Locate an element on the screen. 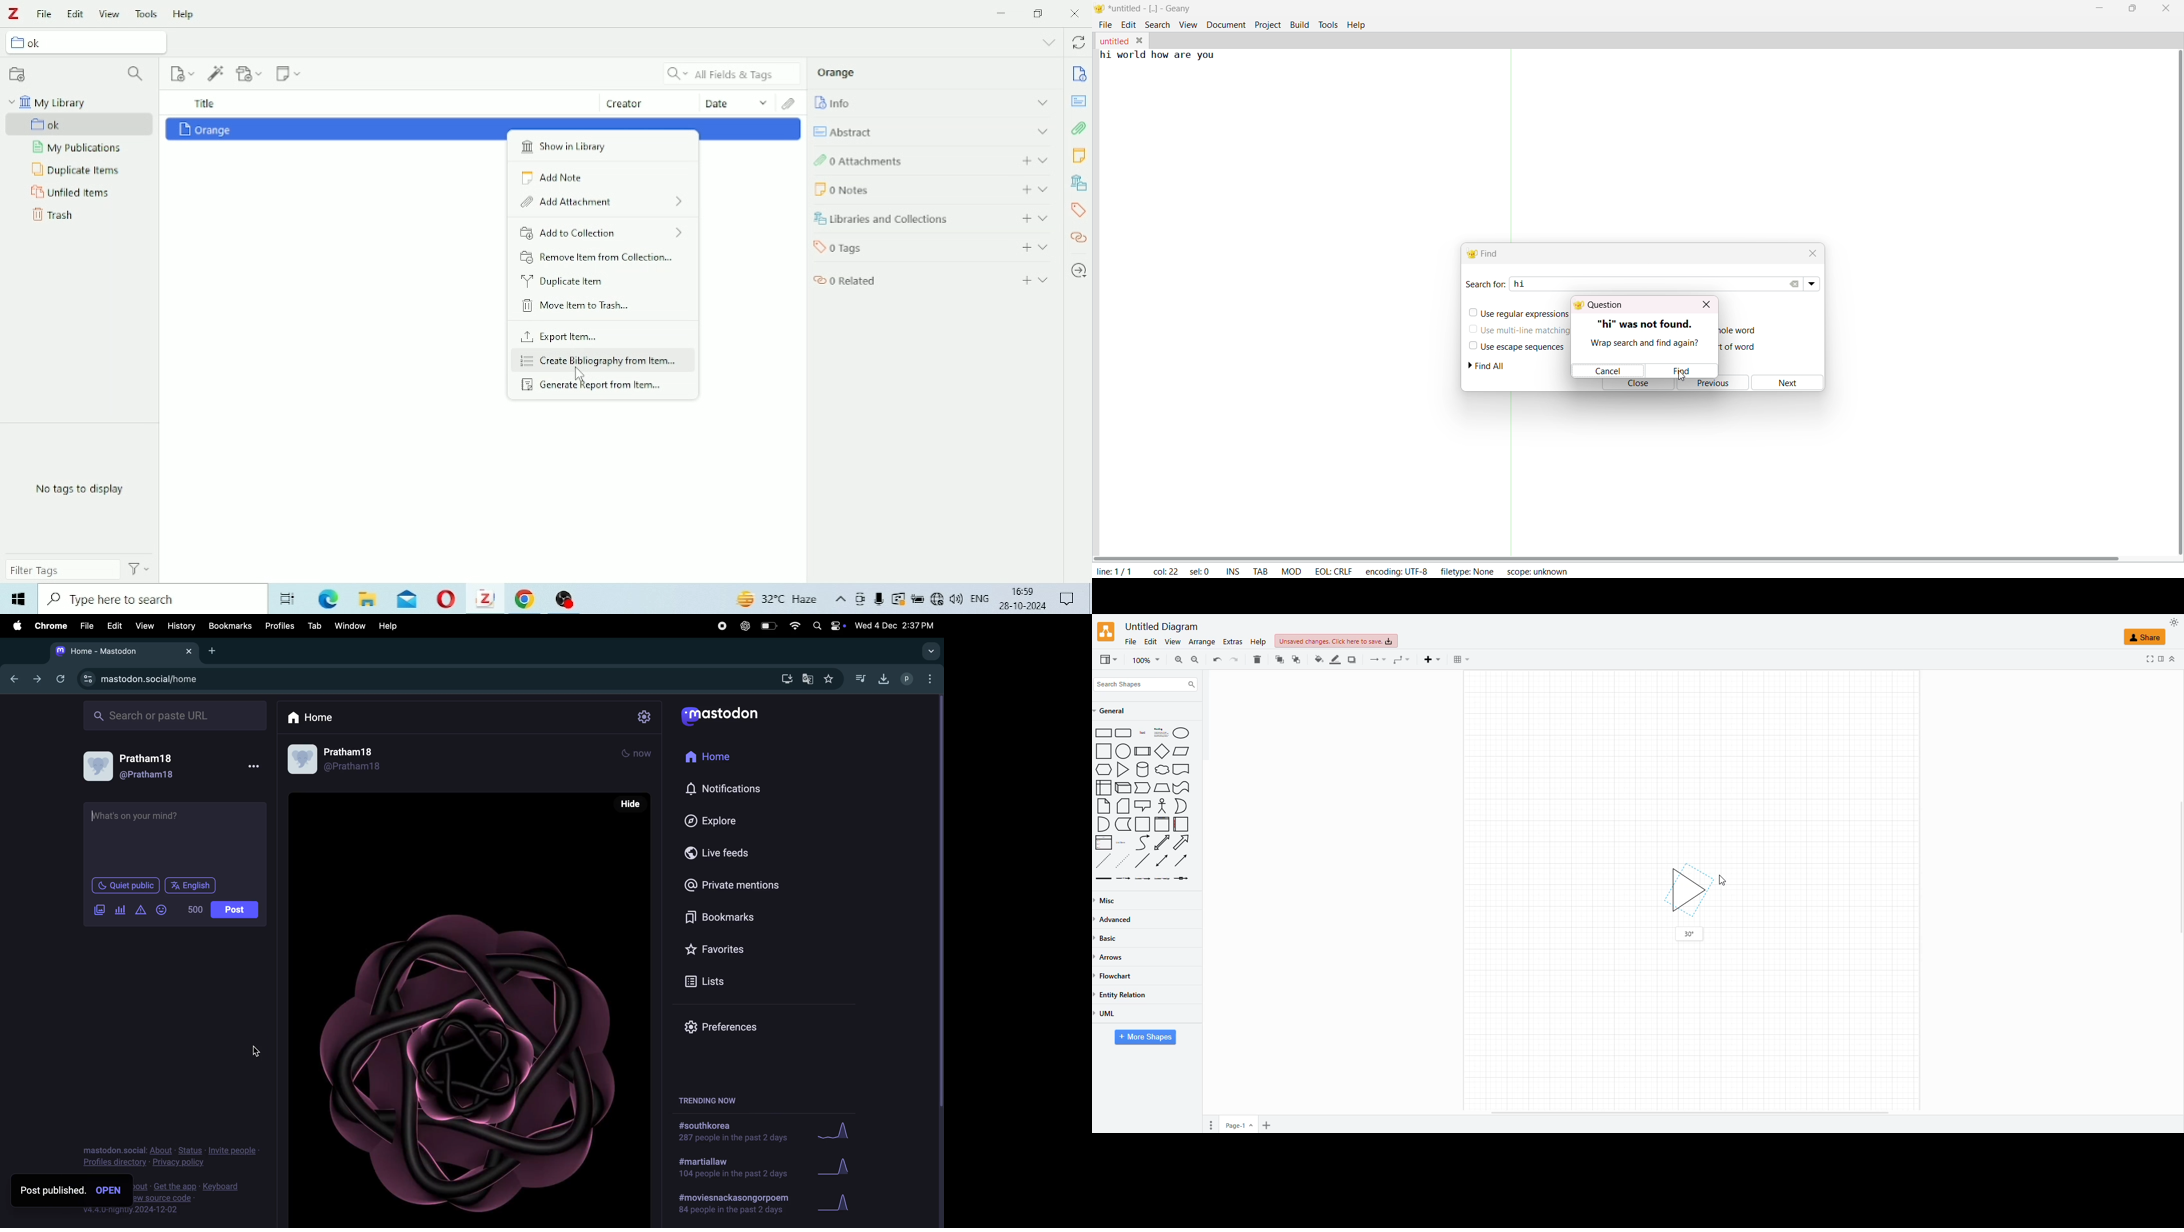  notifications is located at coordinates (728, 790).